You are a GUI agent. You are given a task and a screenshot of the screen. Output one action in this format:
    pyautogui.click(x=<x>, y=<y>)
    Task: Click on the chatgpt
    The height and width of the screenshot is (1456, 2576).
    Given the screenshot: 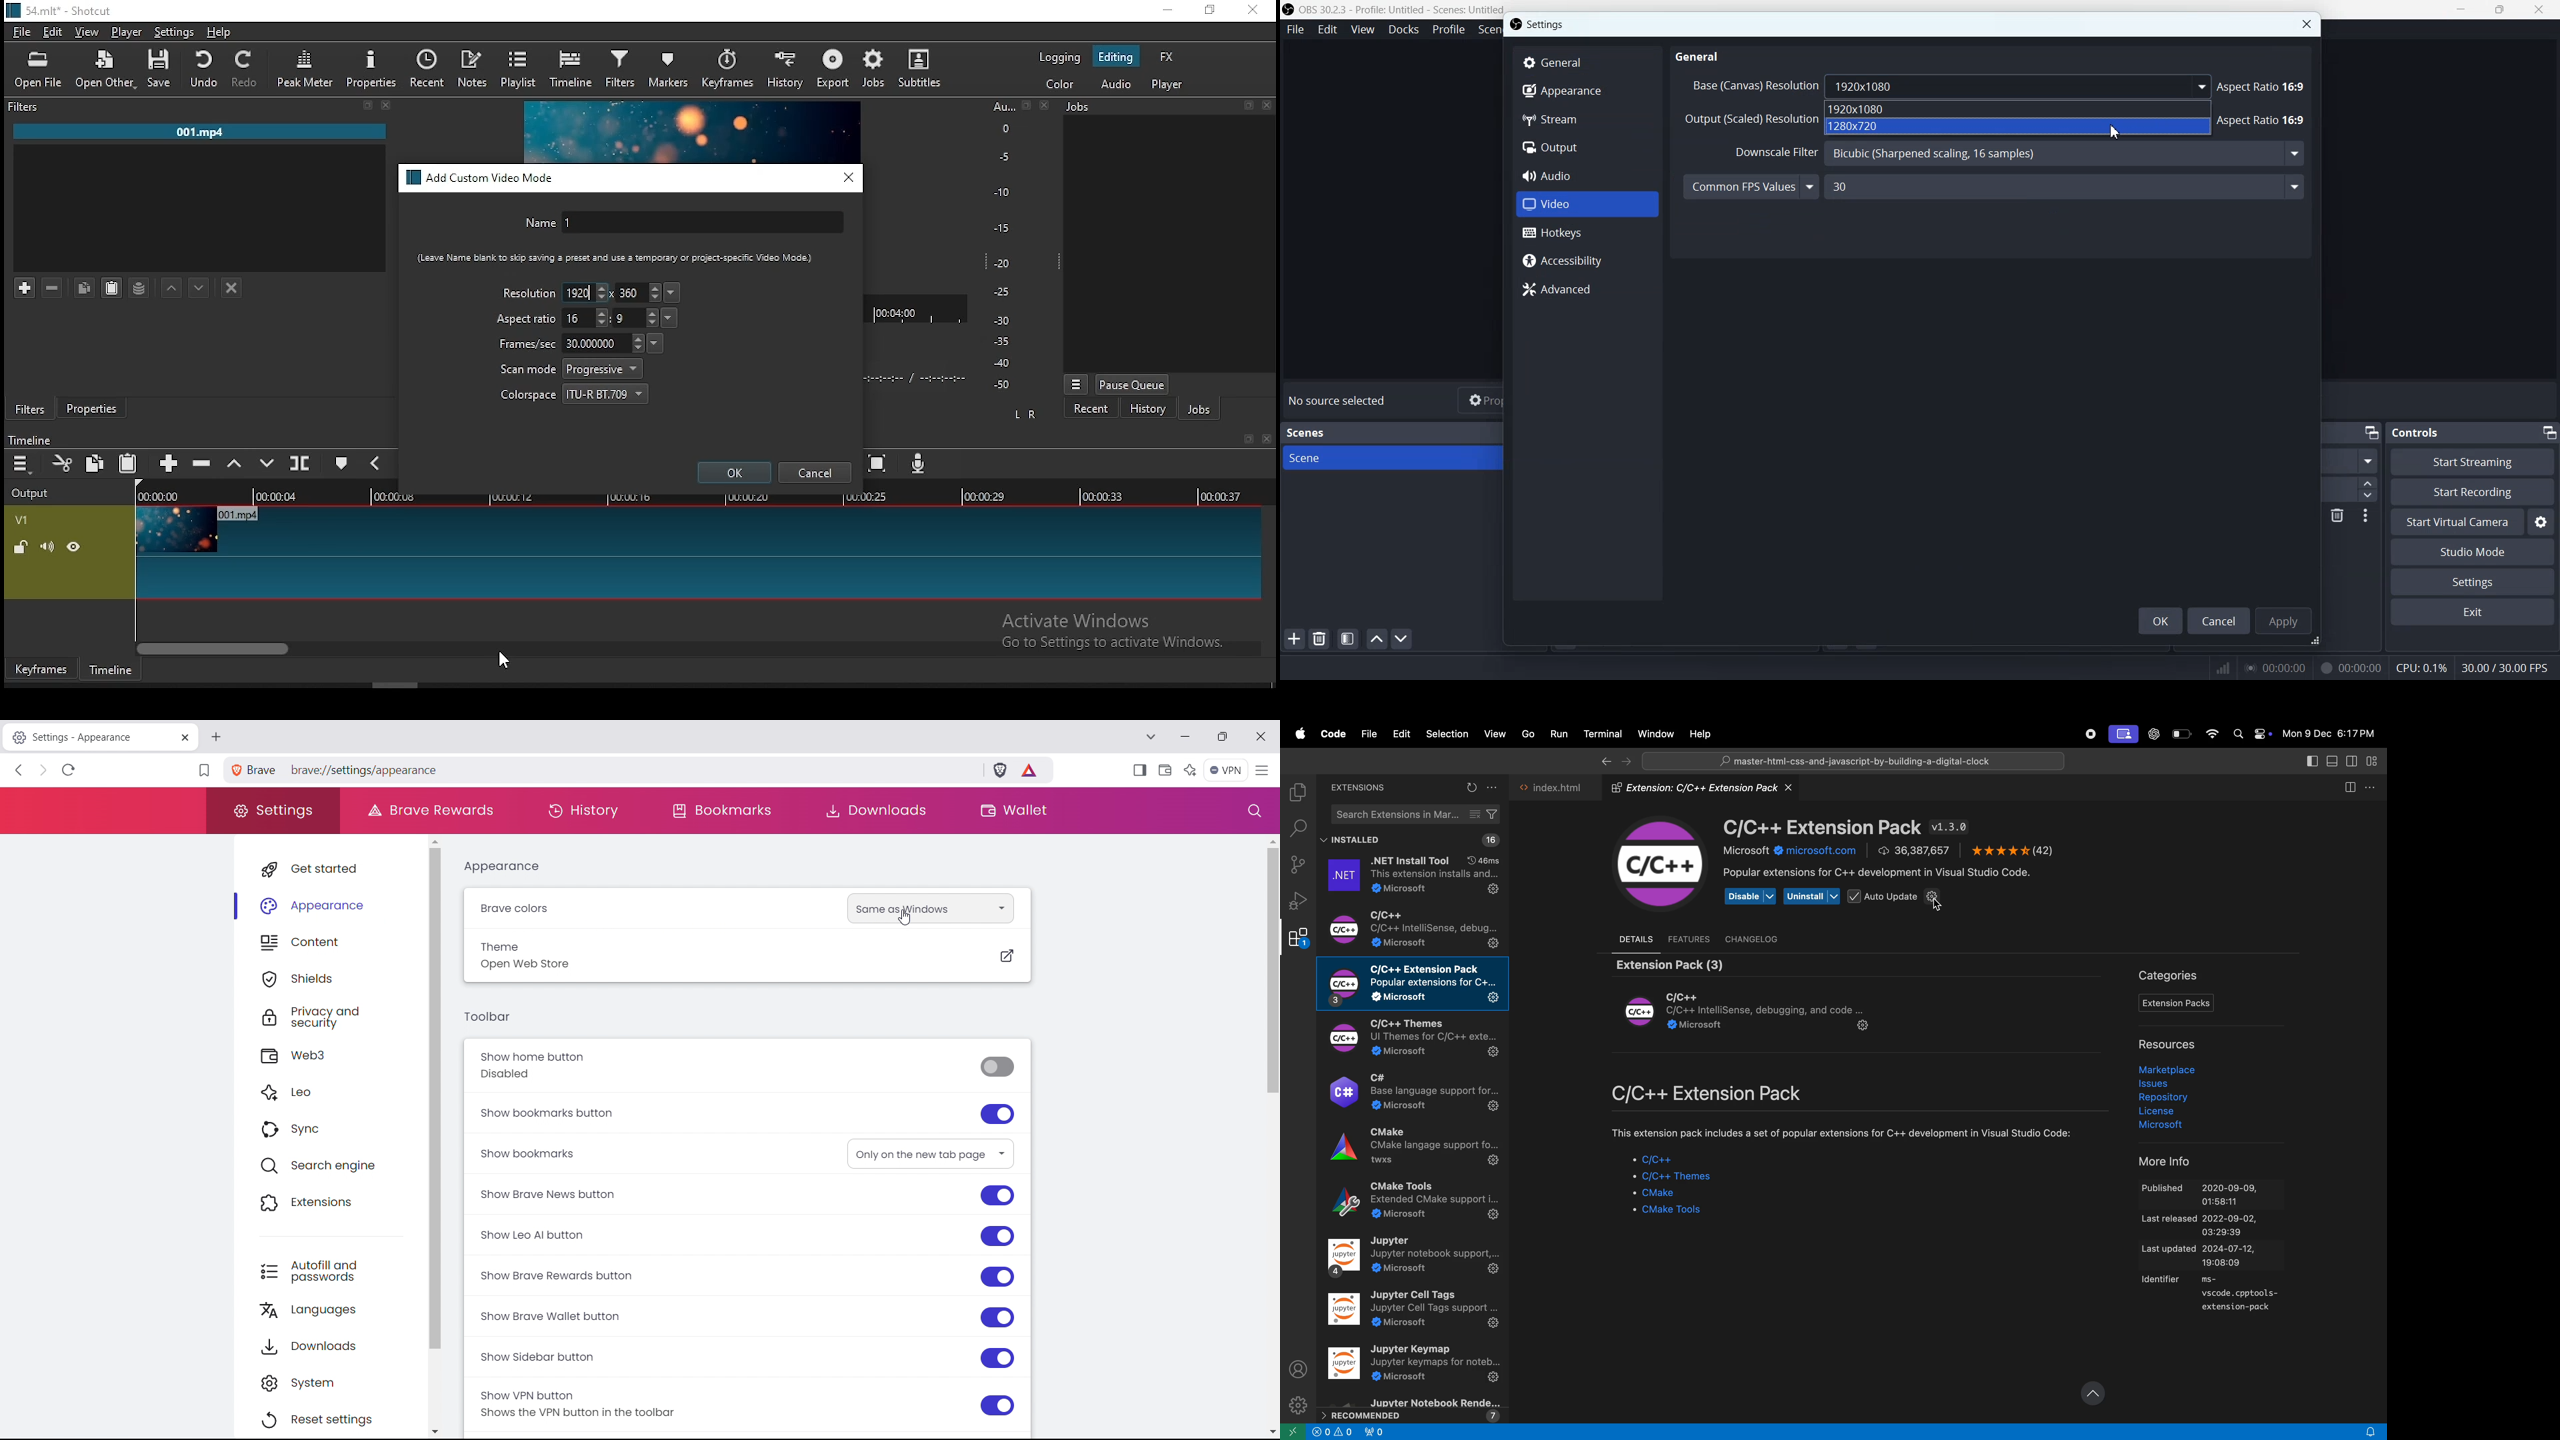 What is the action you would take?
    pyautogui.click(x=2155, y=735)
    